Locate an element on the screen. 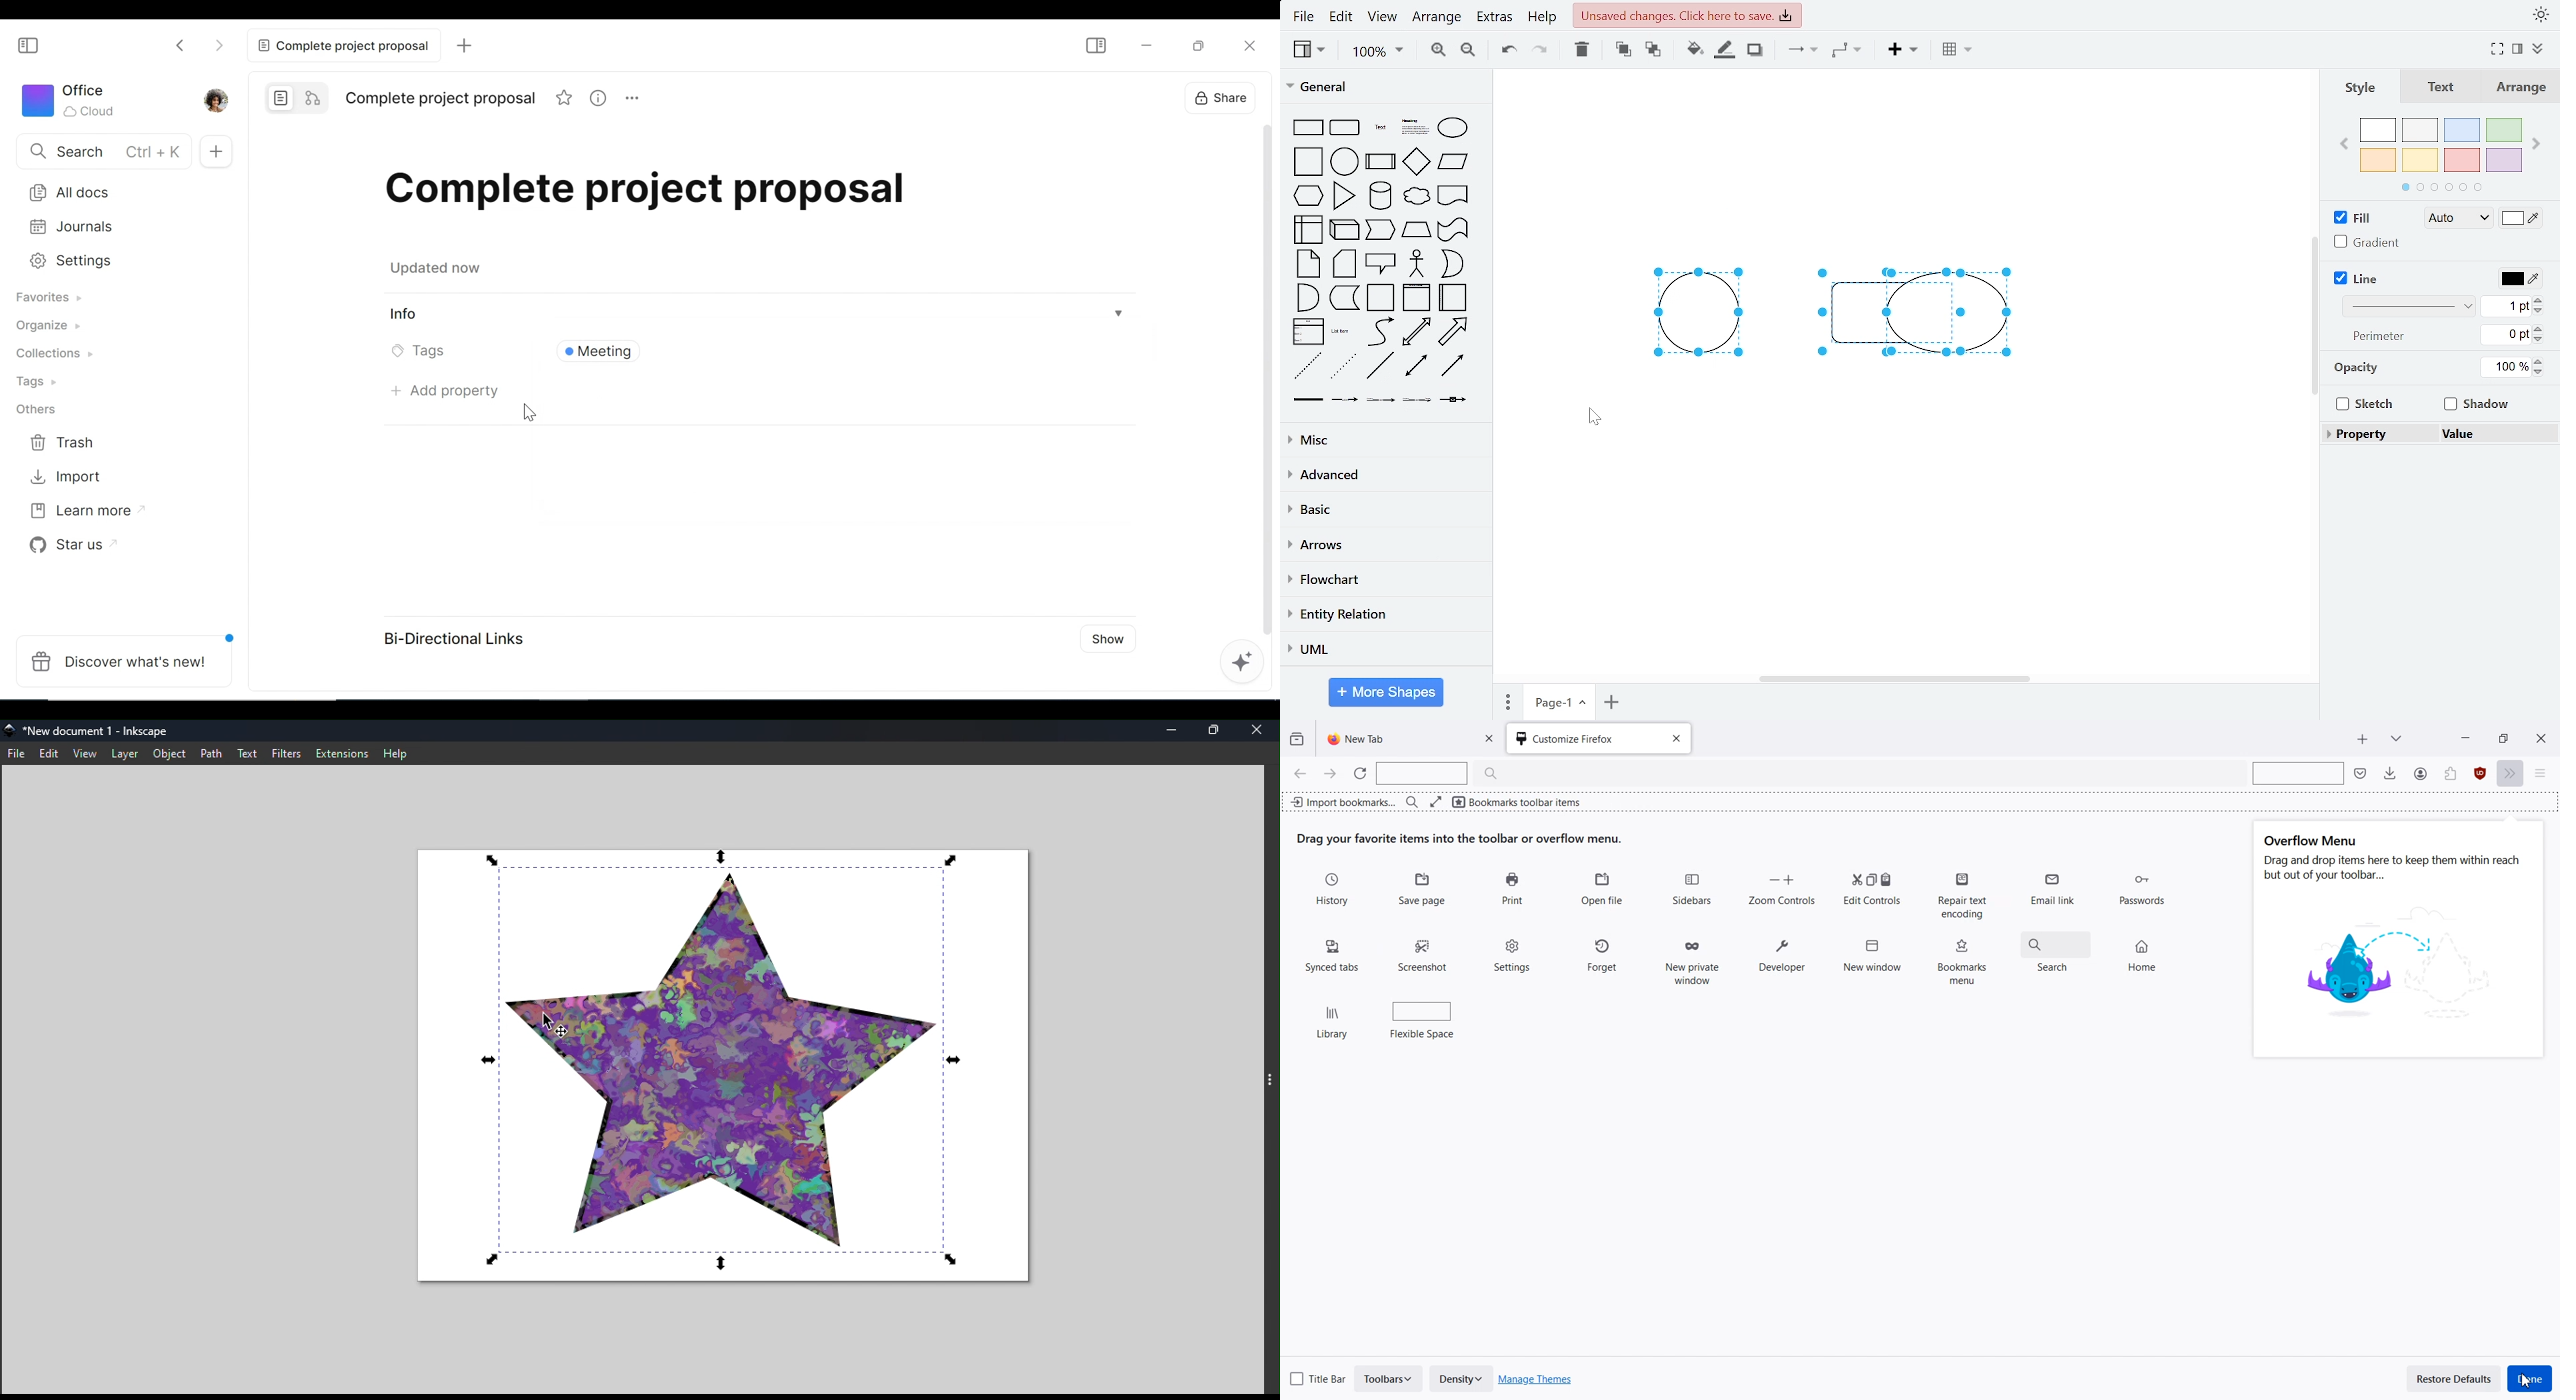 The height and width of the screenshot is (1400, 2576). View recent browsing is located at coordinates (1297, 739).